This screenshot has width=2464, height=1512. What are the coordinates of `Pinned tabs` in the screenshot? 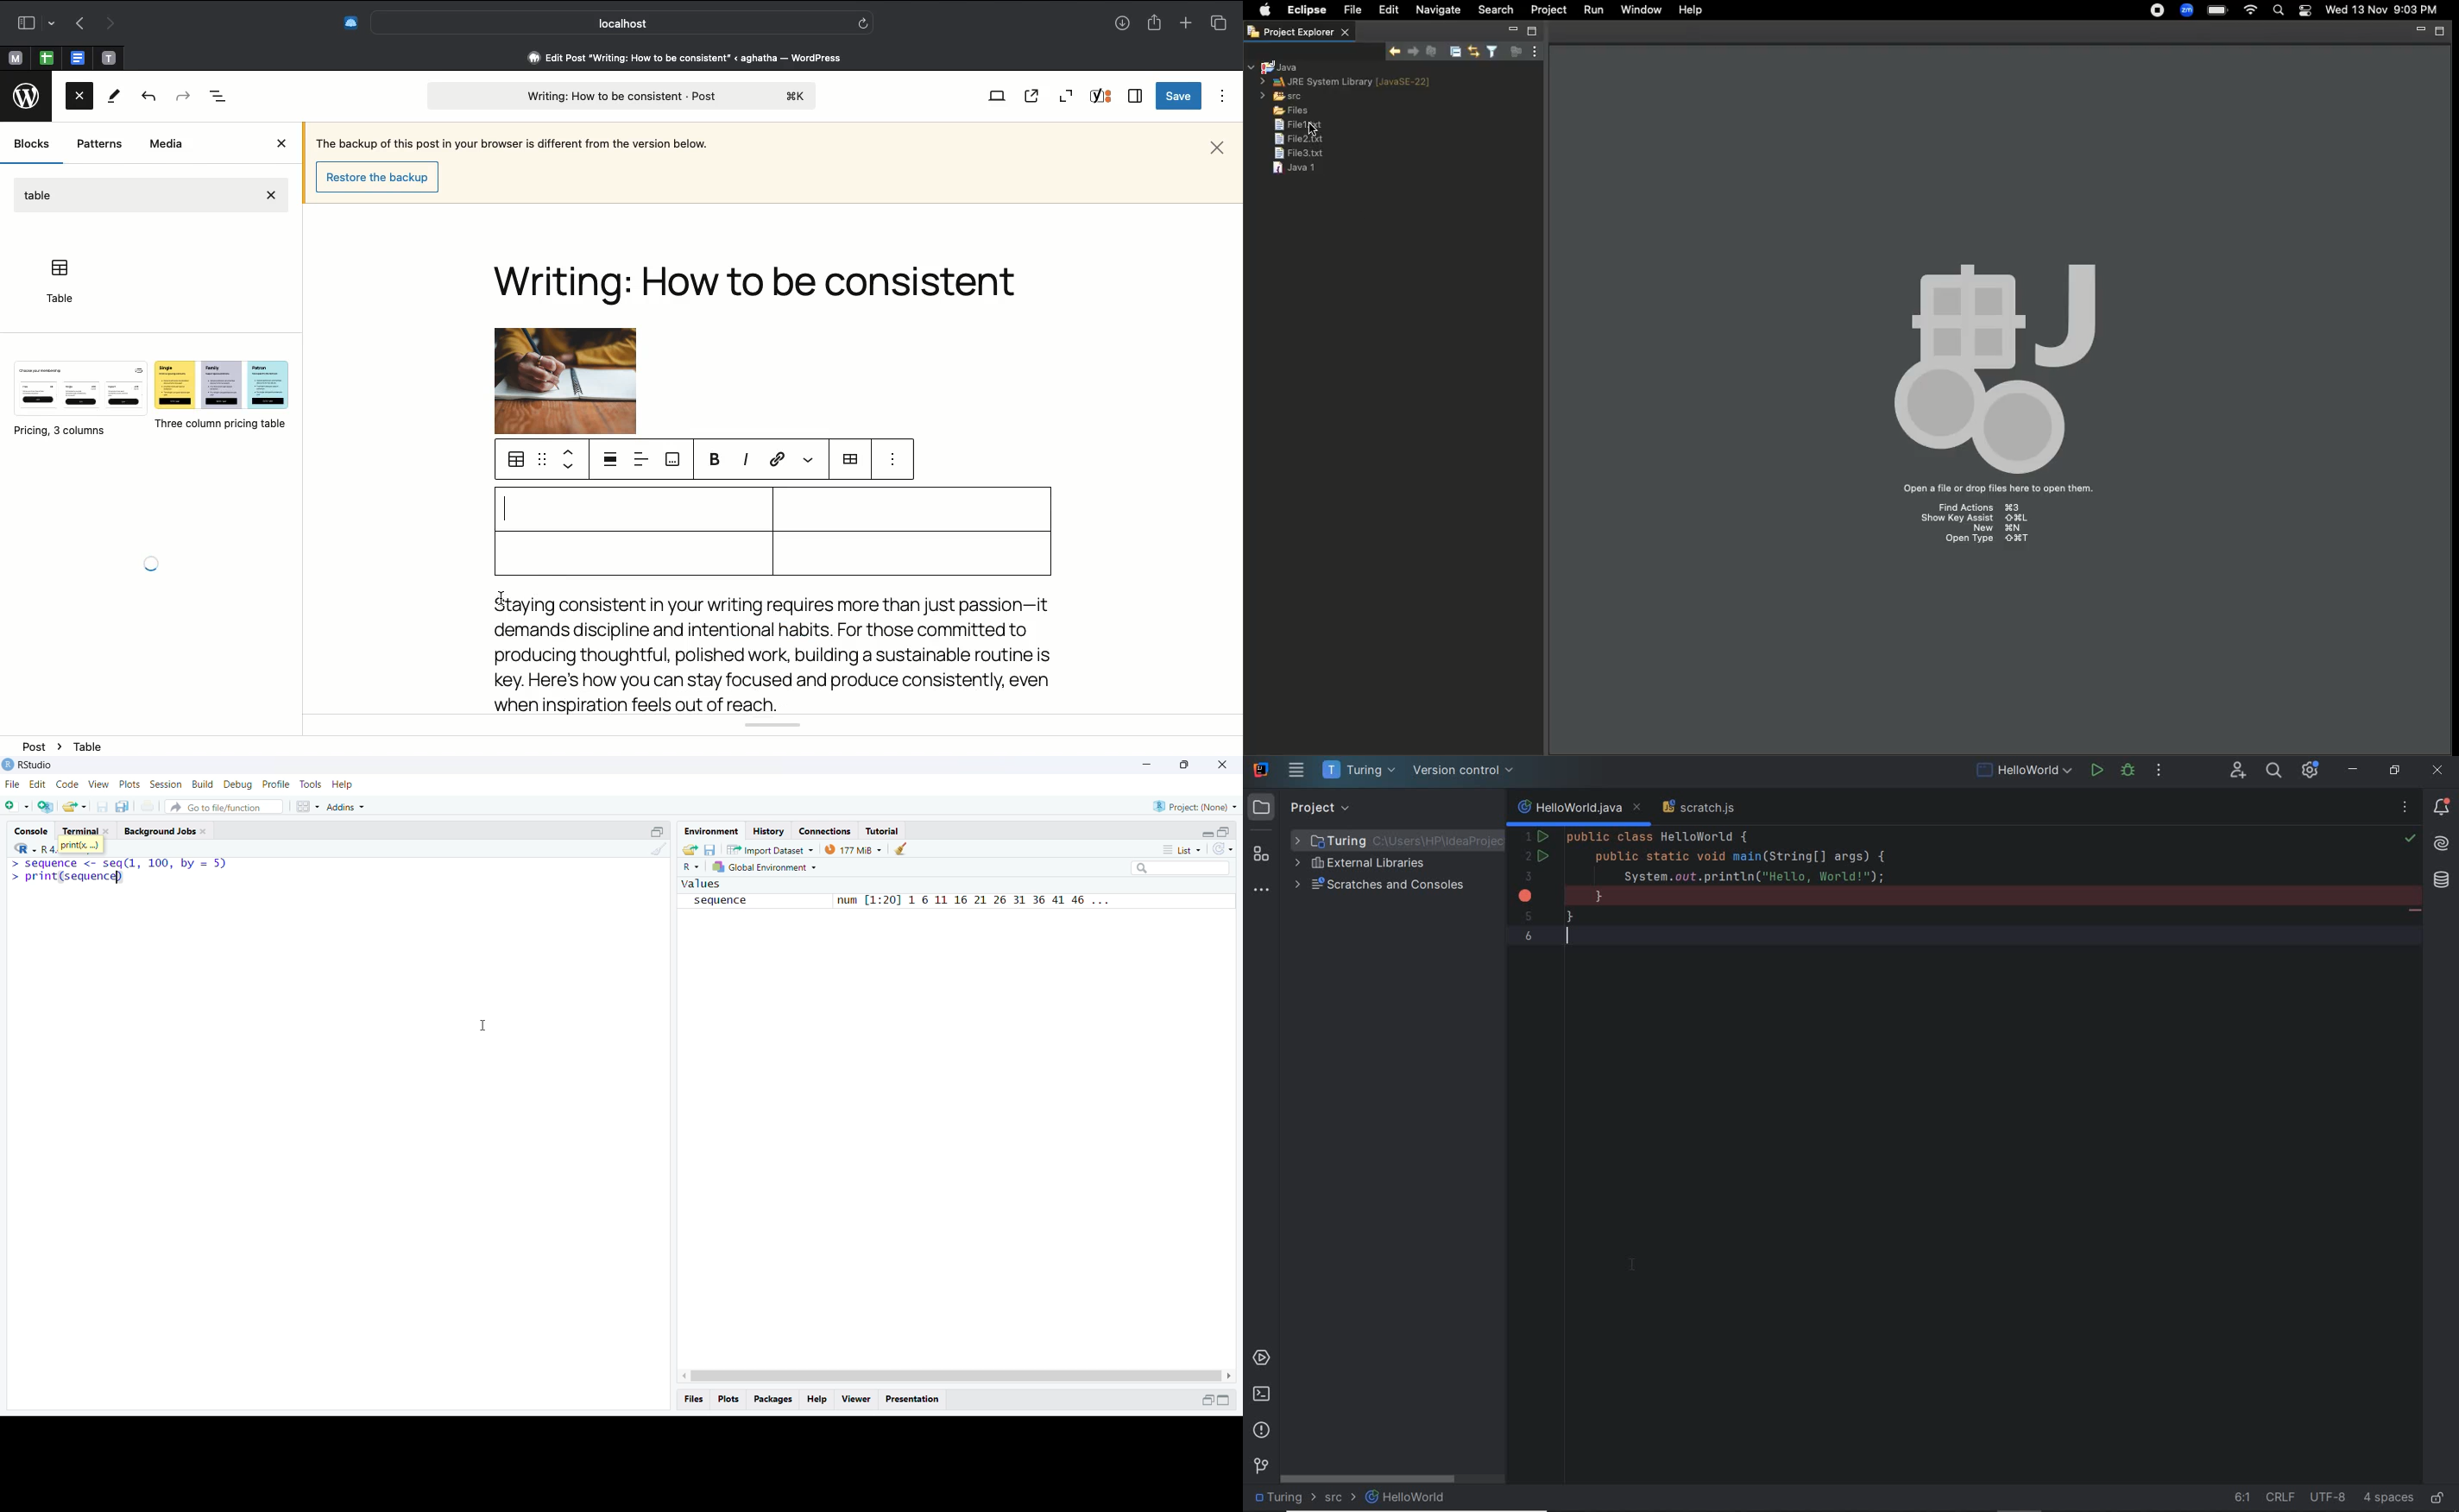 It's located at (77, 57).